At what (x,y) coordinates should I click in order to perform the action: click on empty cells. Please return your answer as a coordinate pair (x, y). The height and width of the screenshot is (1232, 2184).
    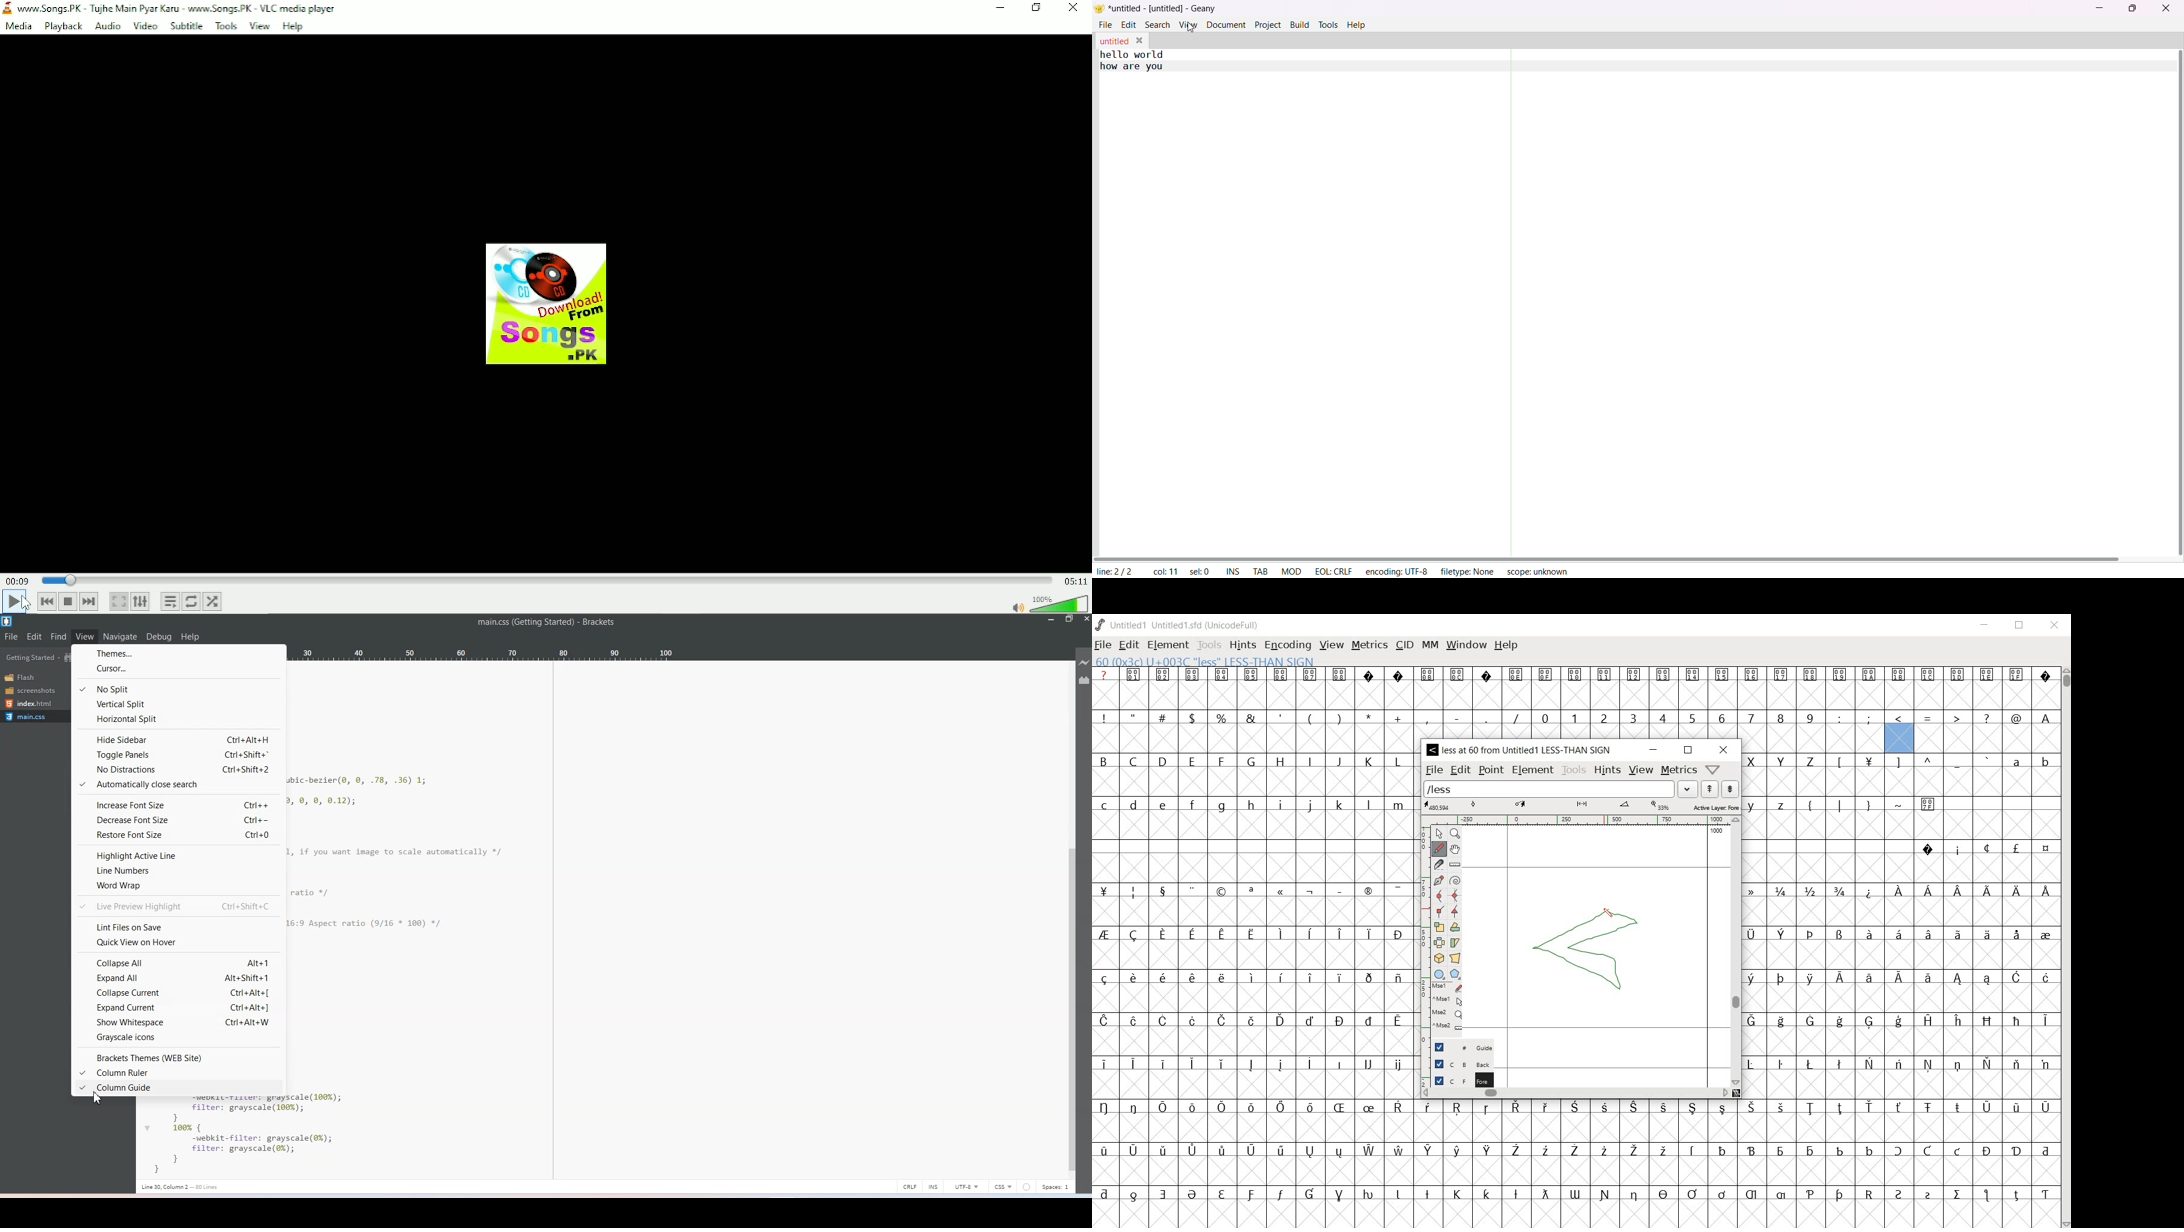
    Looking at the image, I should click on (1254, 1086).